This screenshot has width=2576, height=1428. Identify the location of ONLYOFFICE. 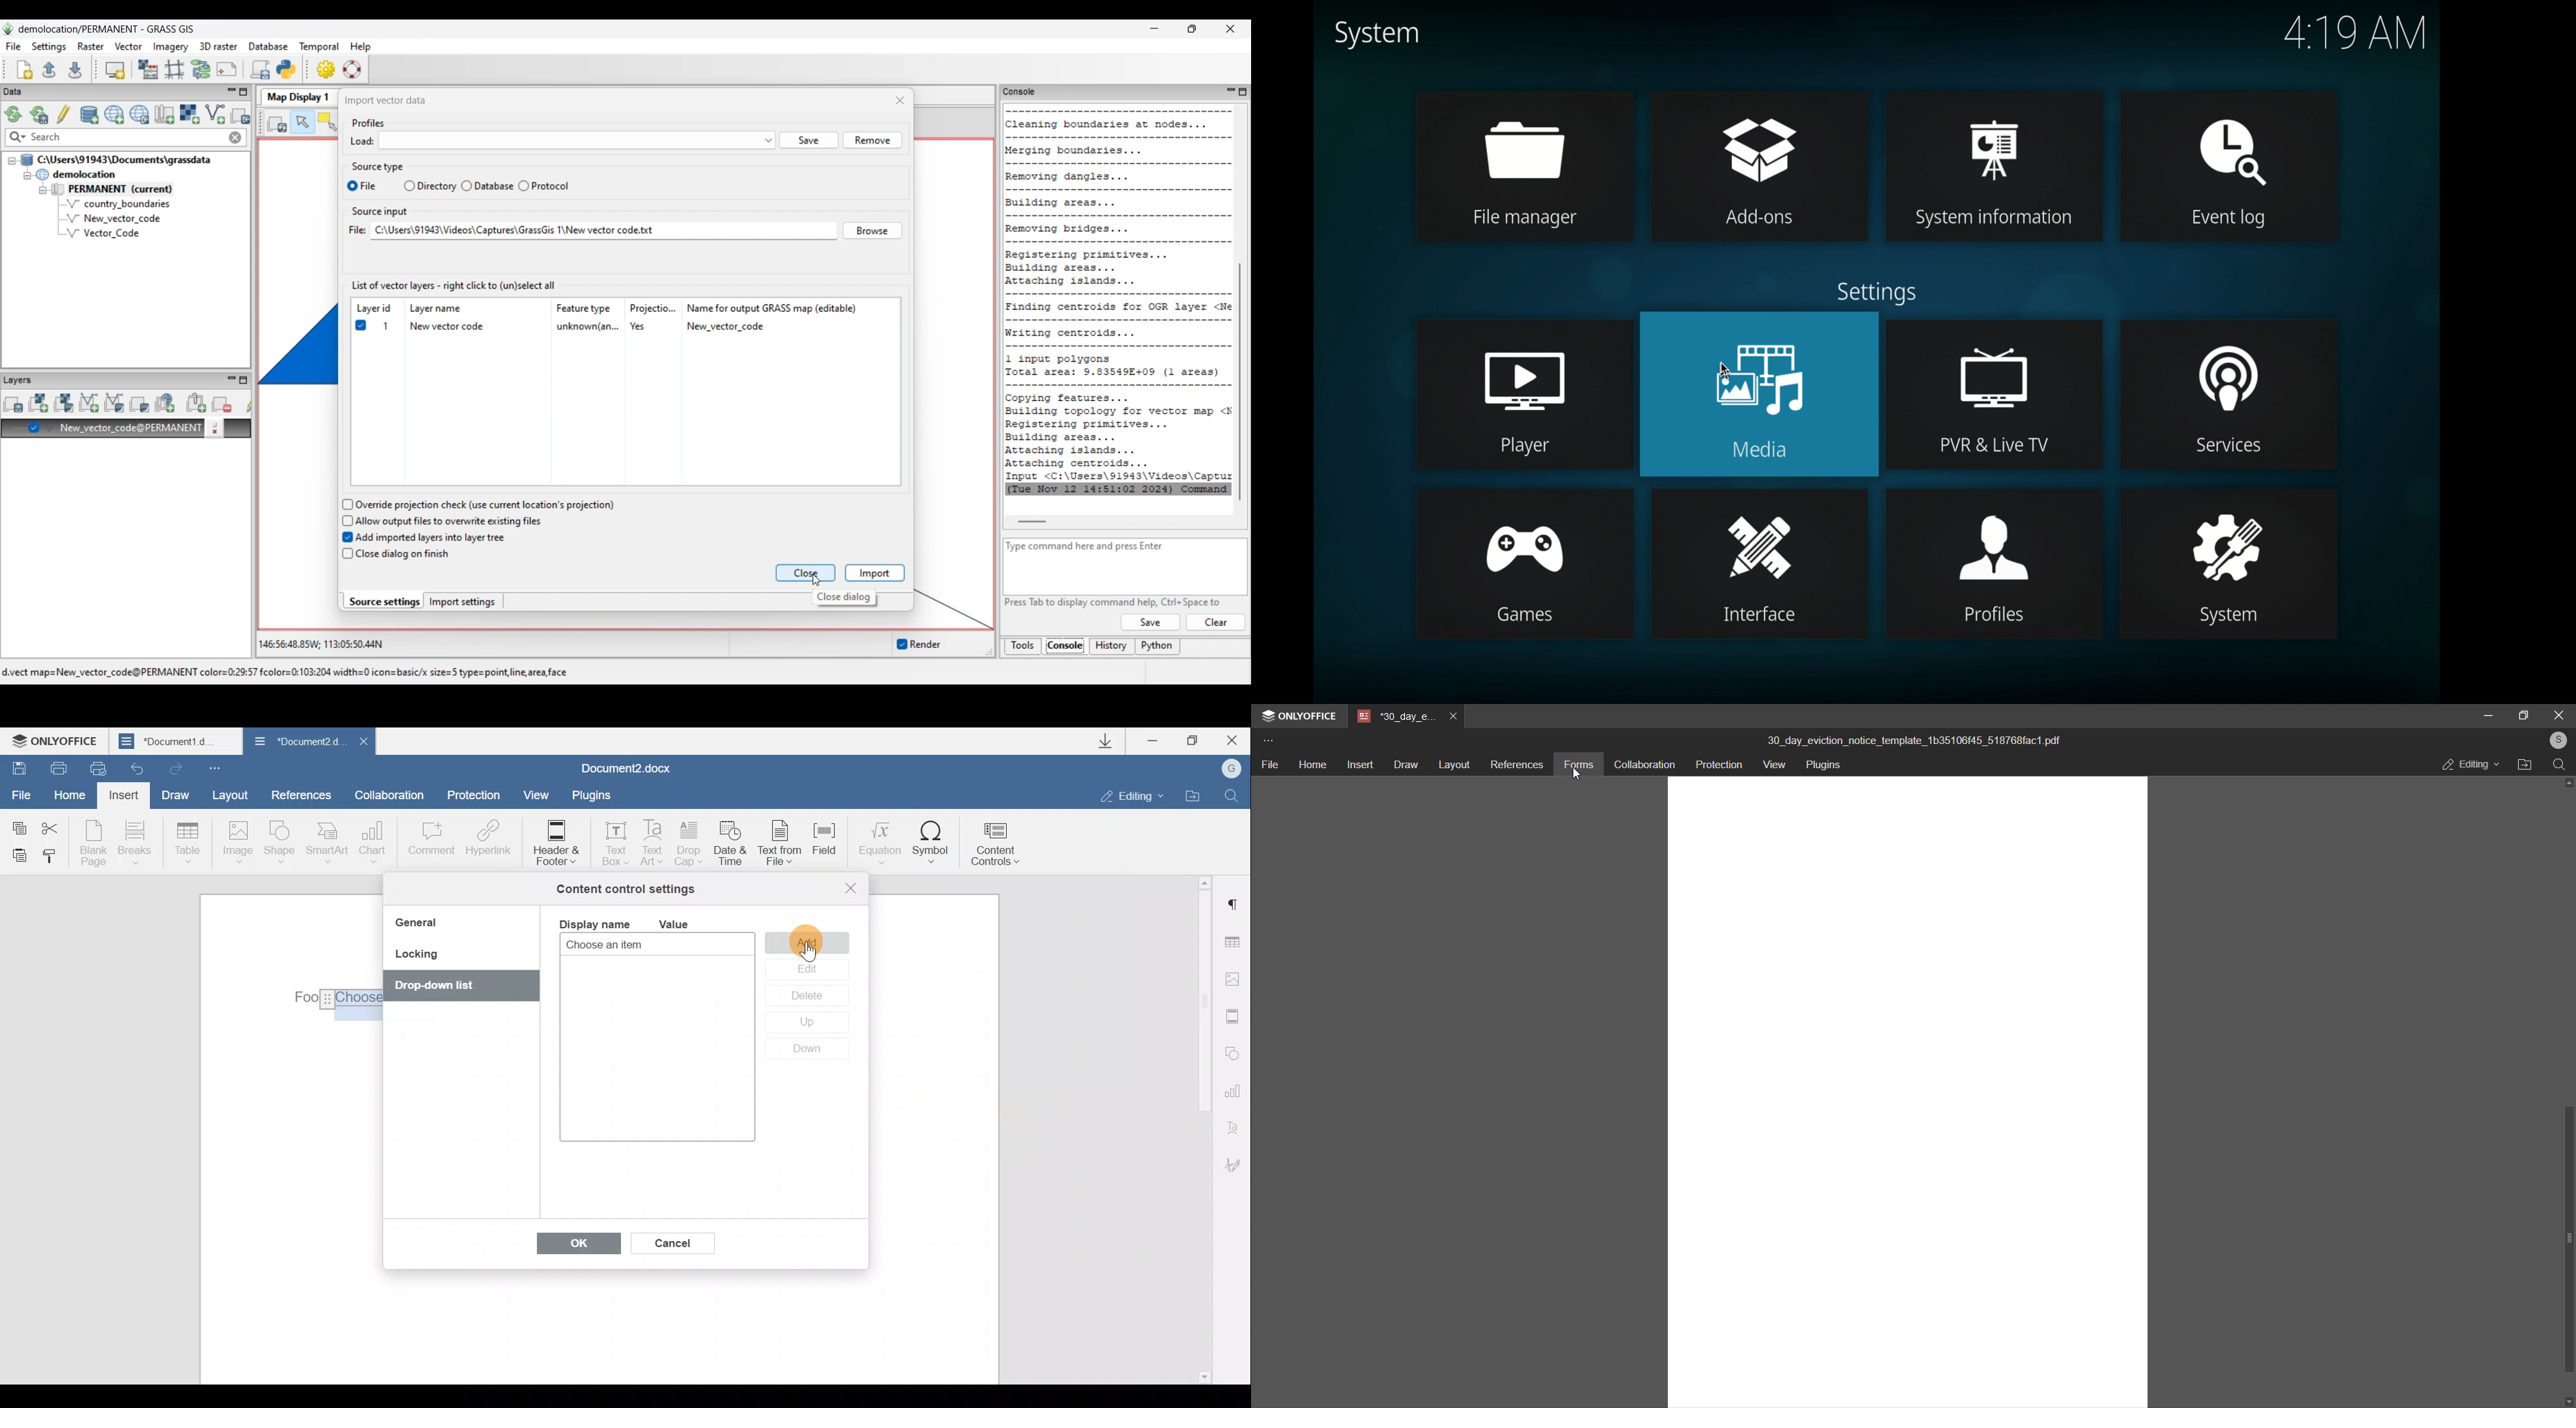
(57, 741).